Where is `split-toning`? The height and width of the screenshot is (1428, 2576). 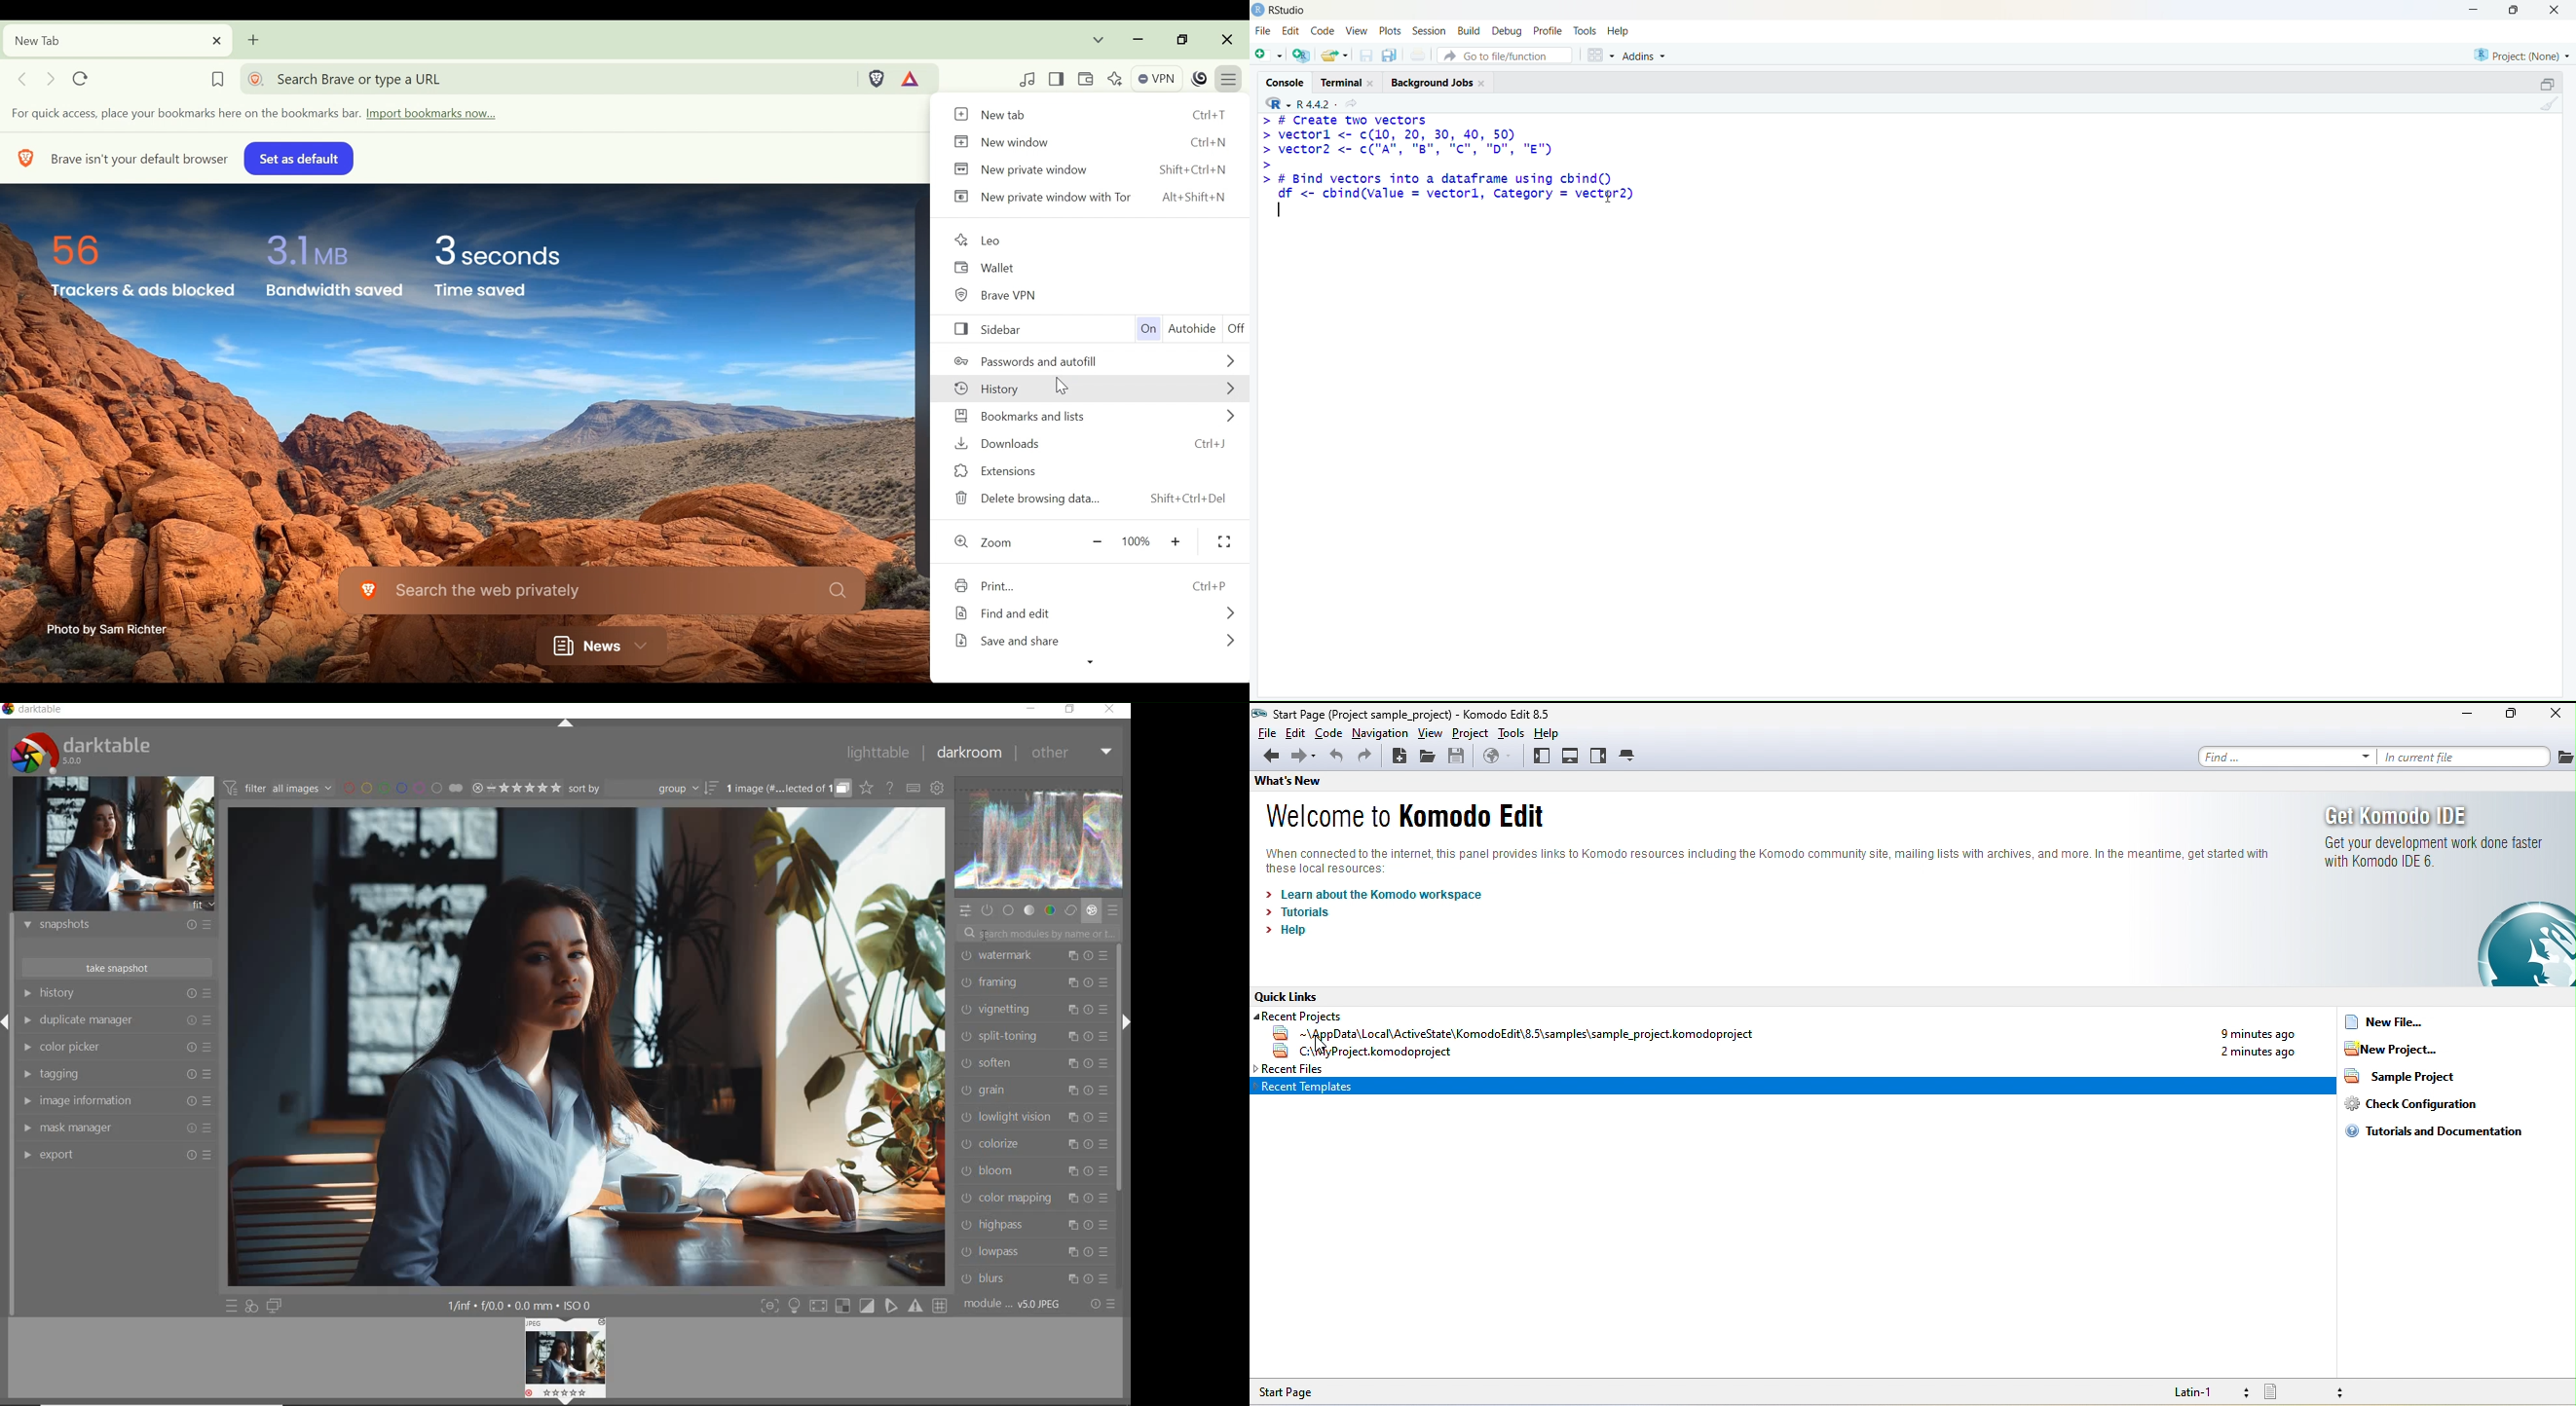
split-toning is located at coordinates (1035, 1036).